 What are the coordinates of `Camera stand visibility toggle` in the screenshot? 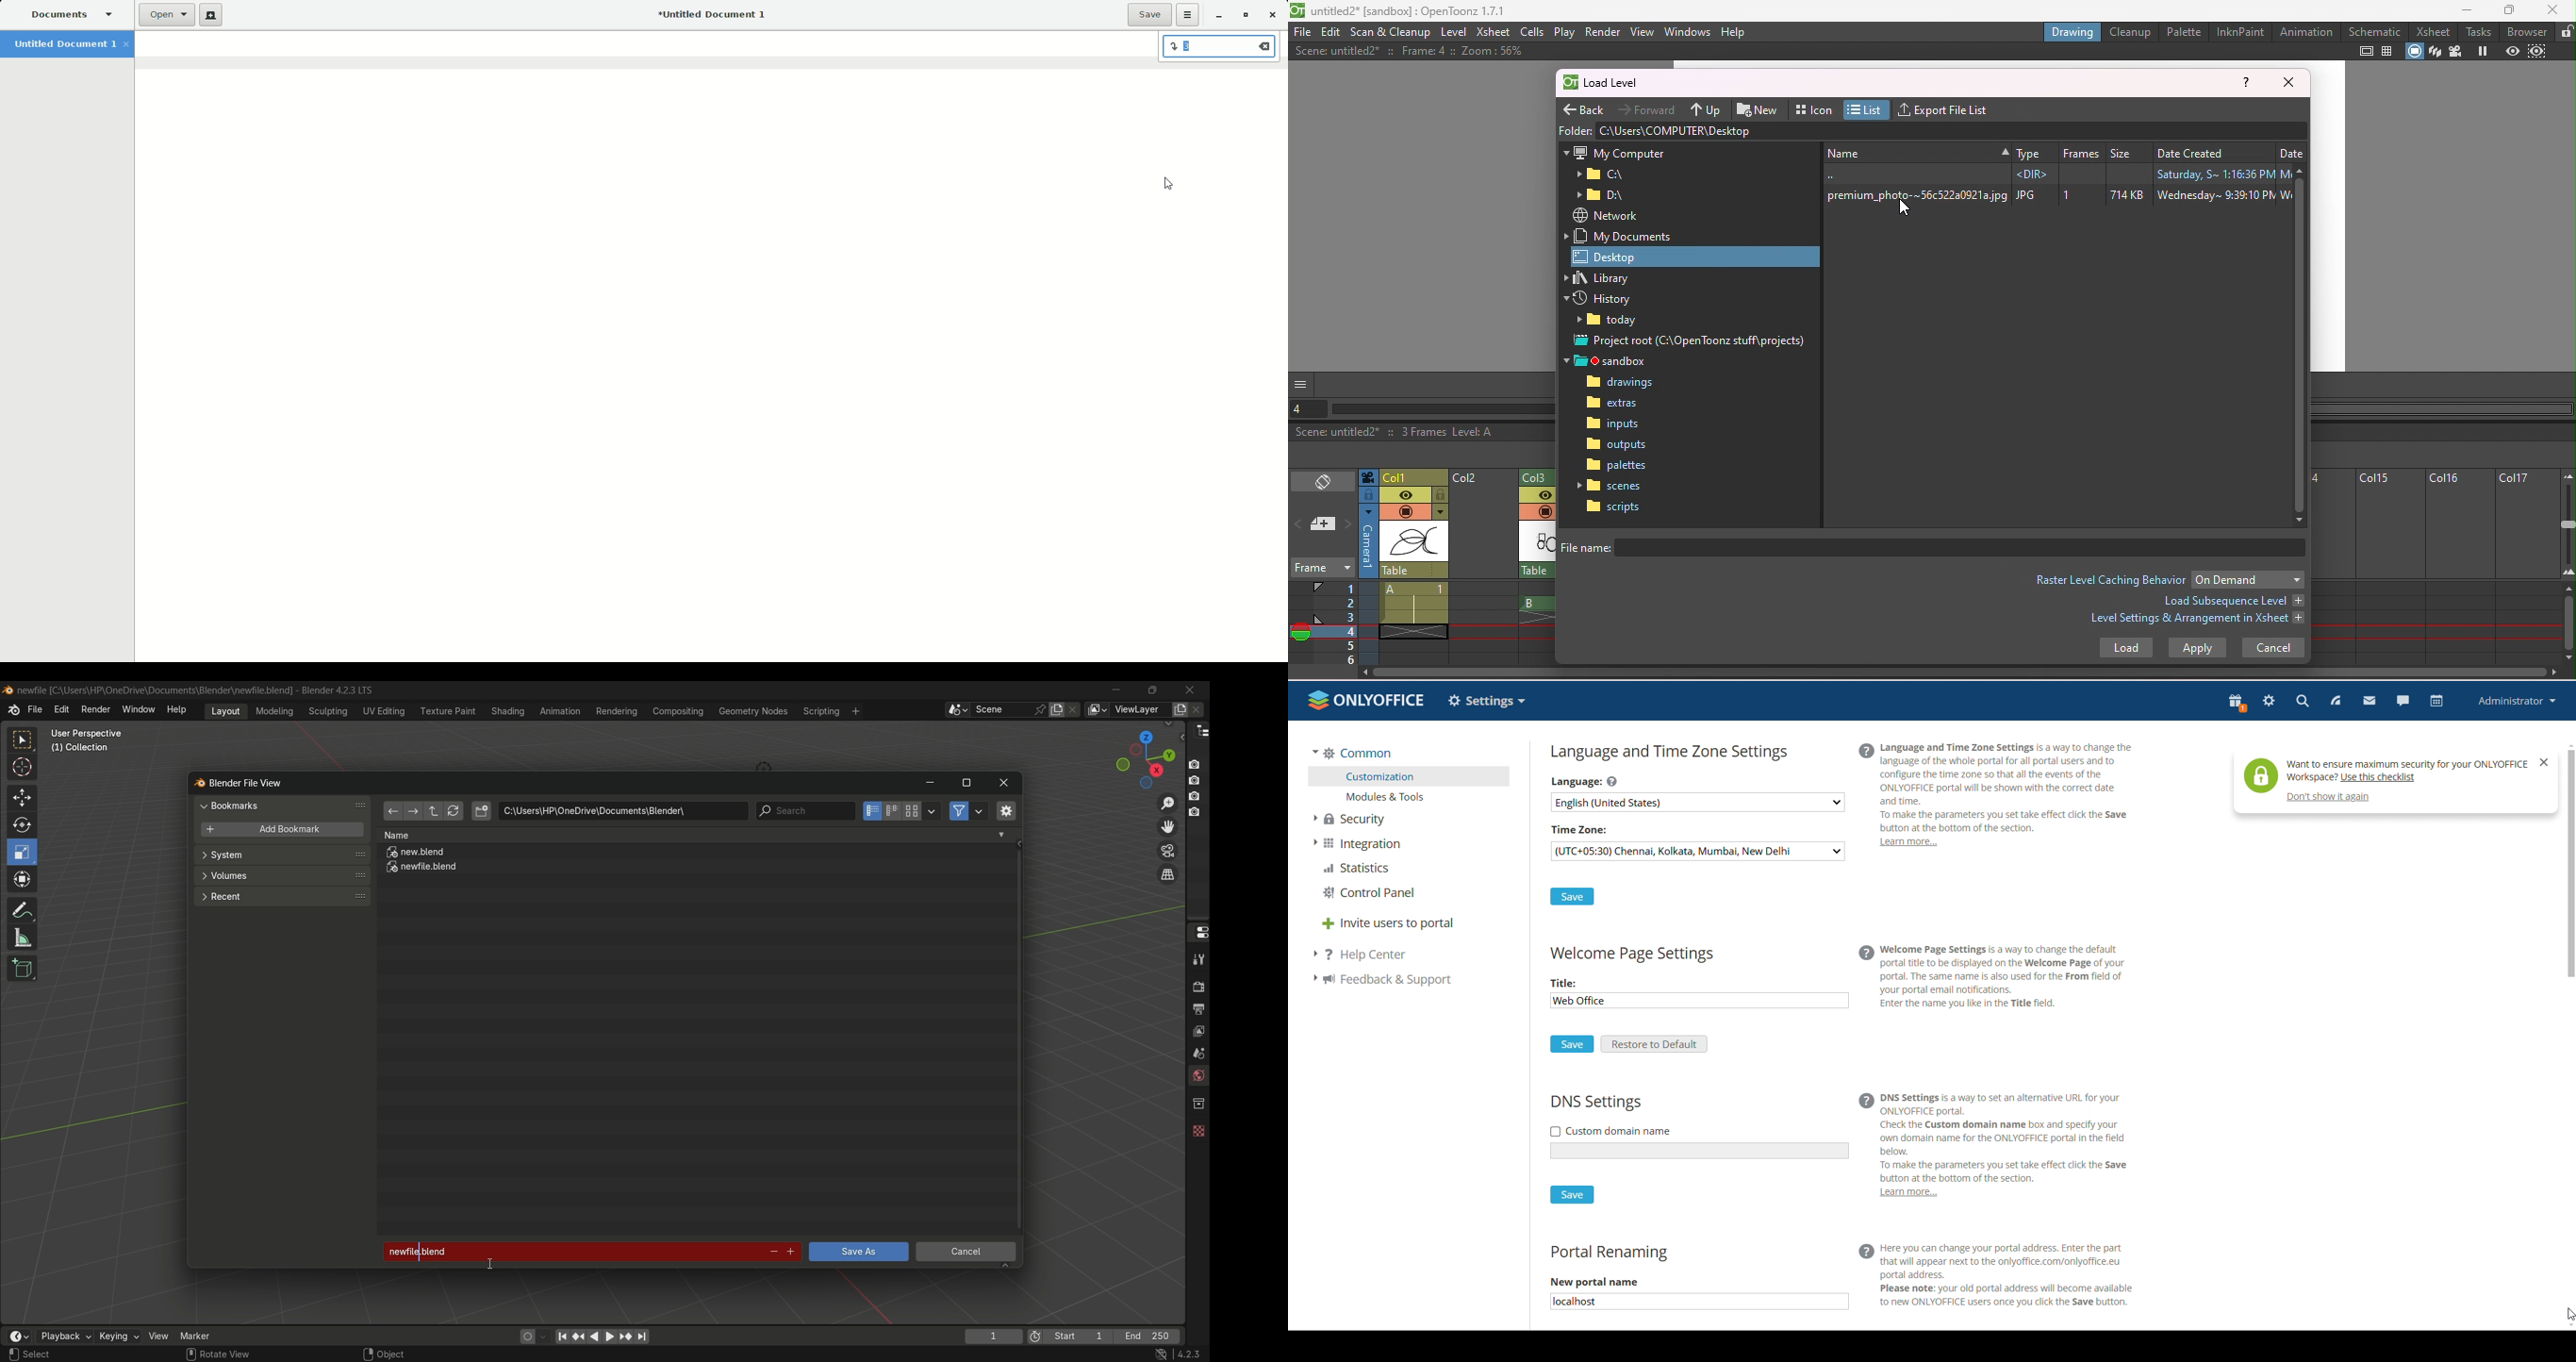 It's located at (1405, 512).